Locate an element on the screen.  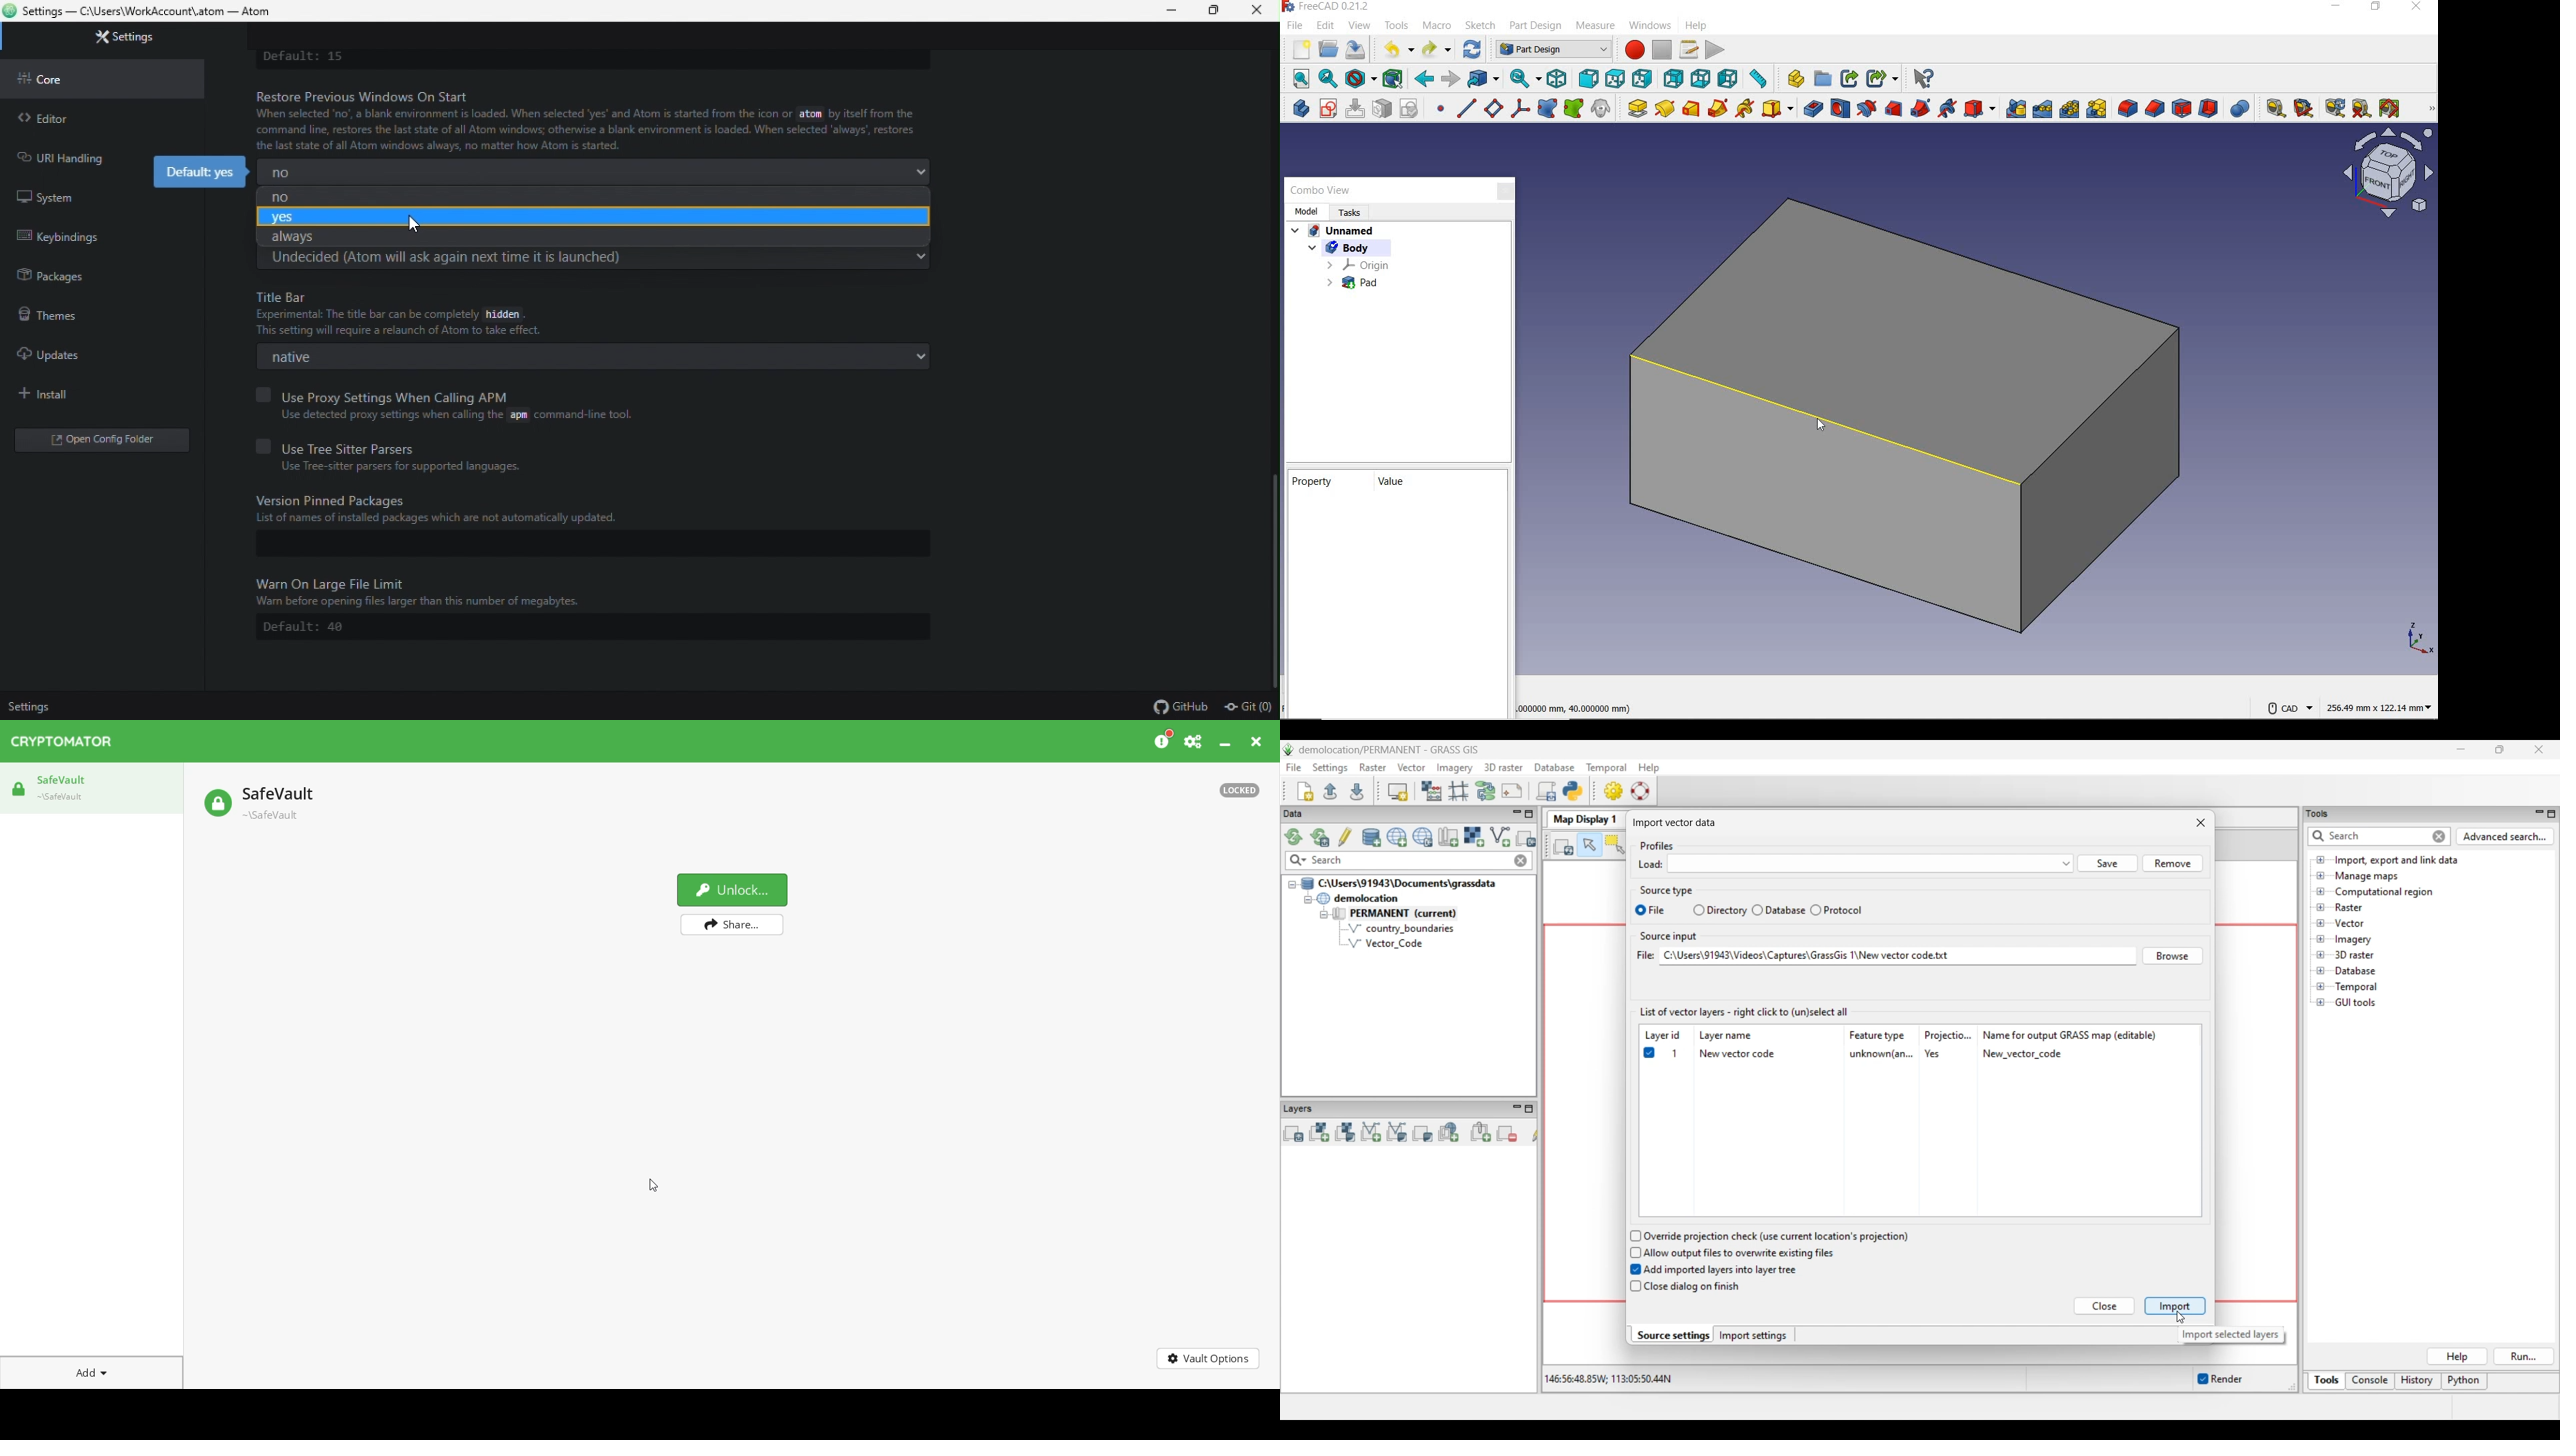
pocket is located at coordinates (1812, 108).